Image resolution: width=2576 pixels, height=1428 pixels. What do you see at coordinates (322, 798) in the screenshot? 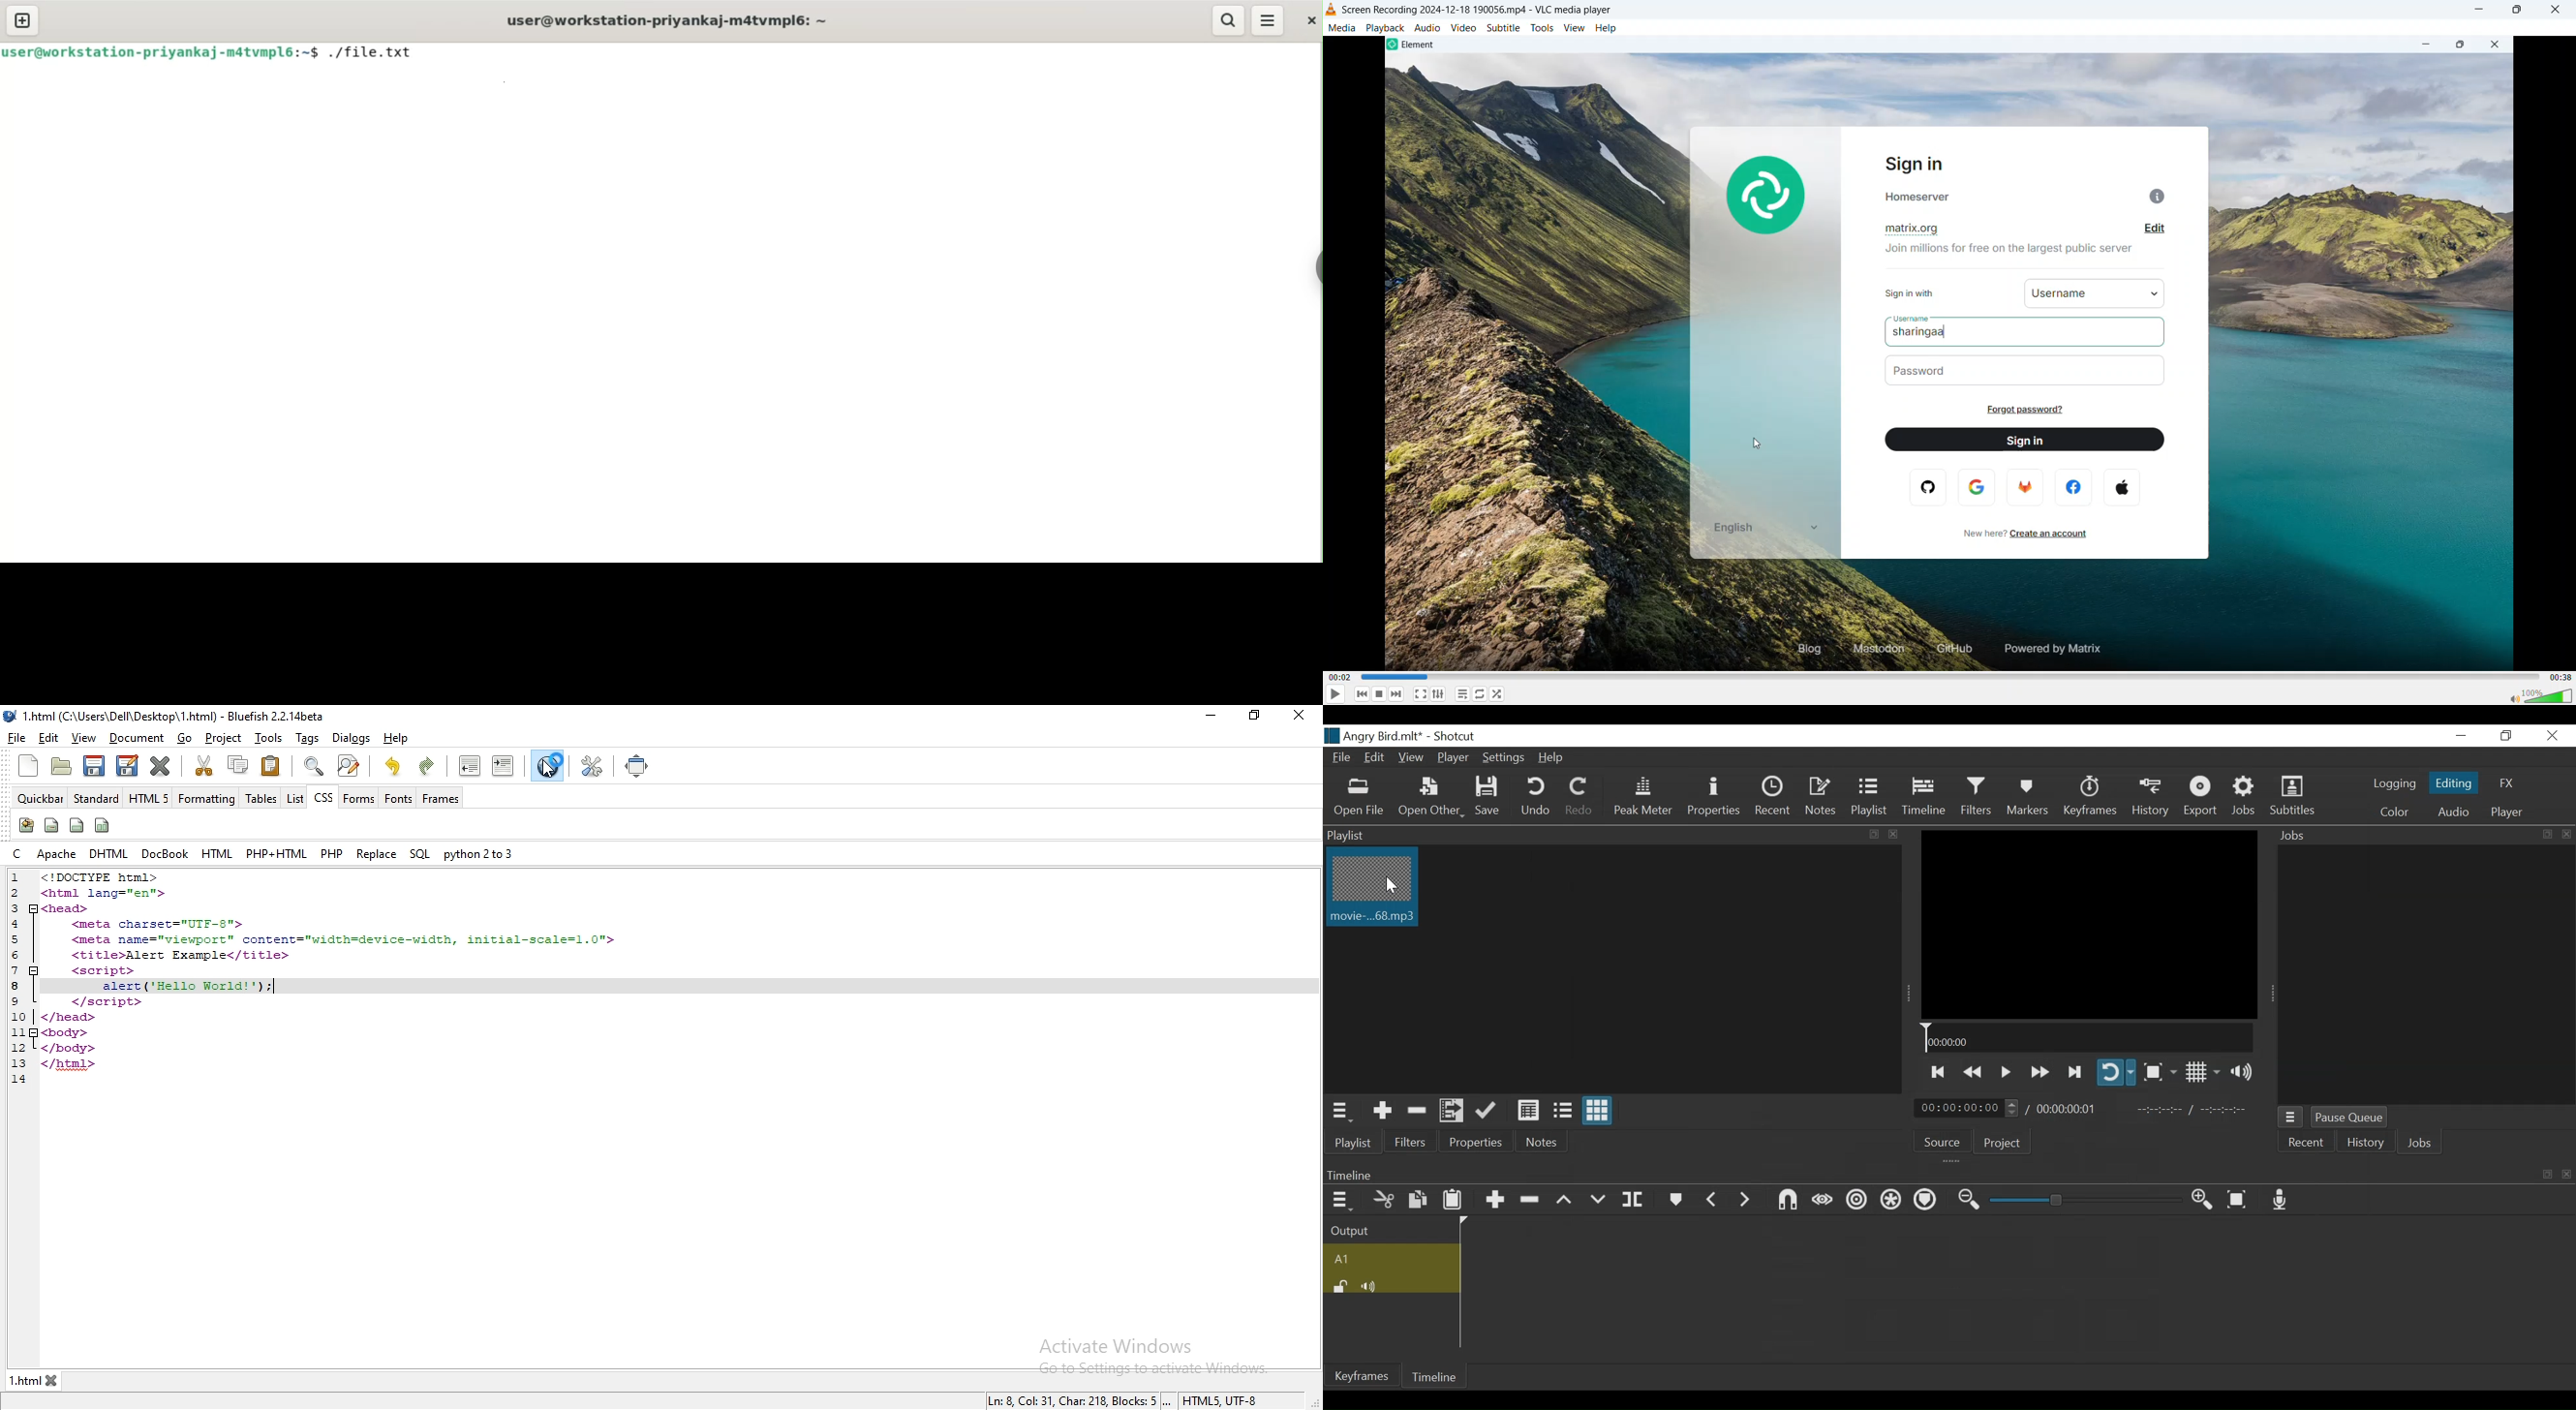
I see `css` at bounding box center [322, 798].